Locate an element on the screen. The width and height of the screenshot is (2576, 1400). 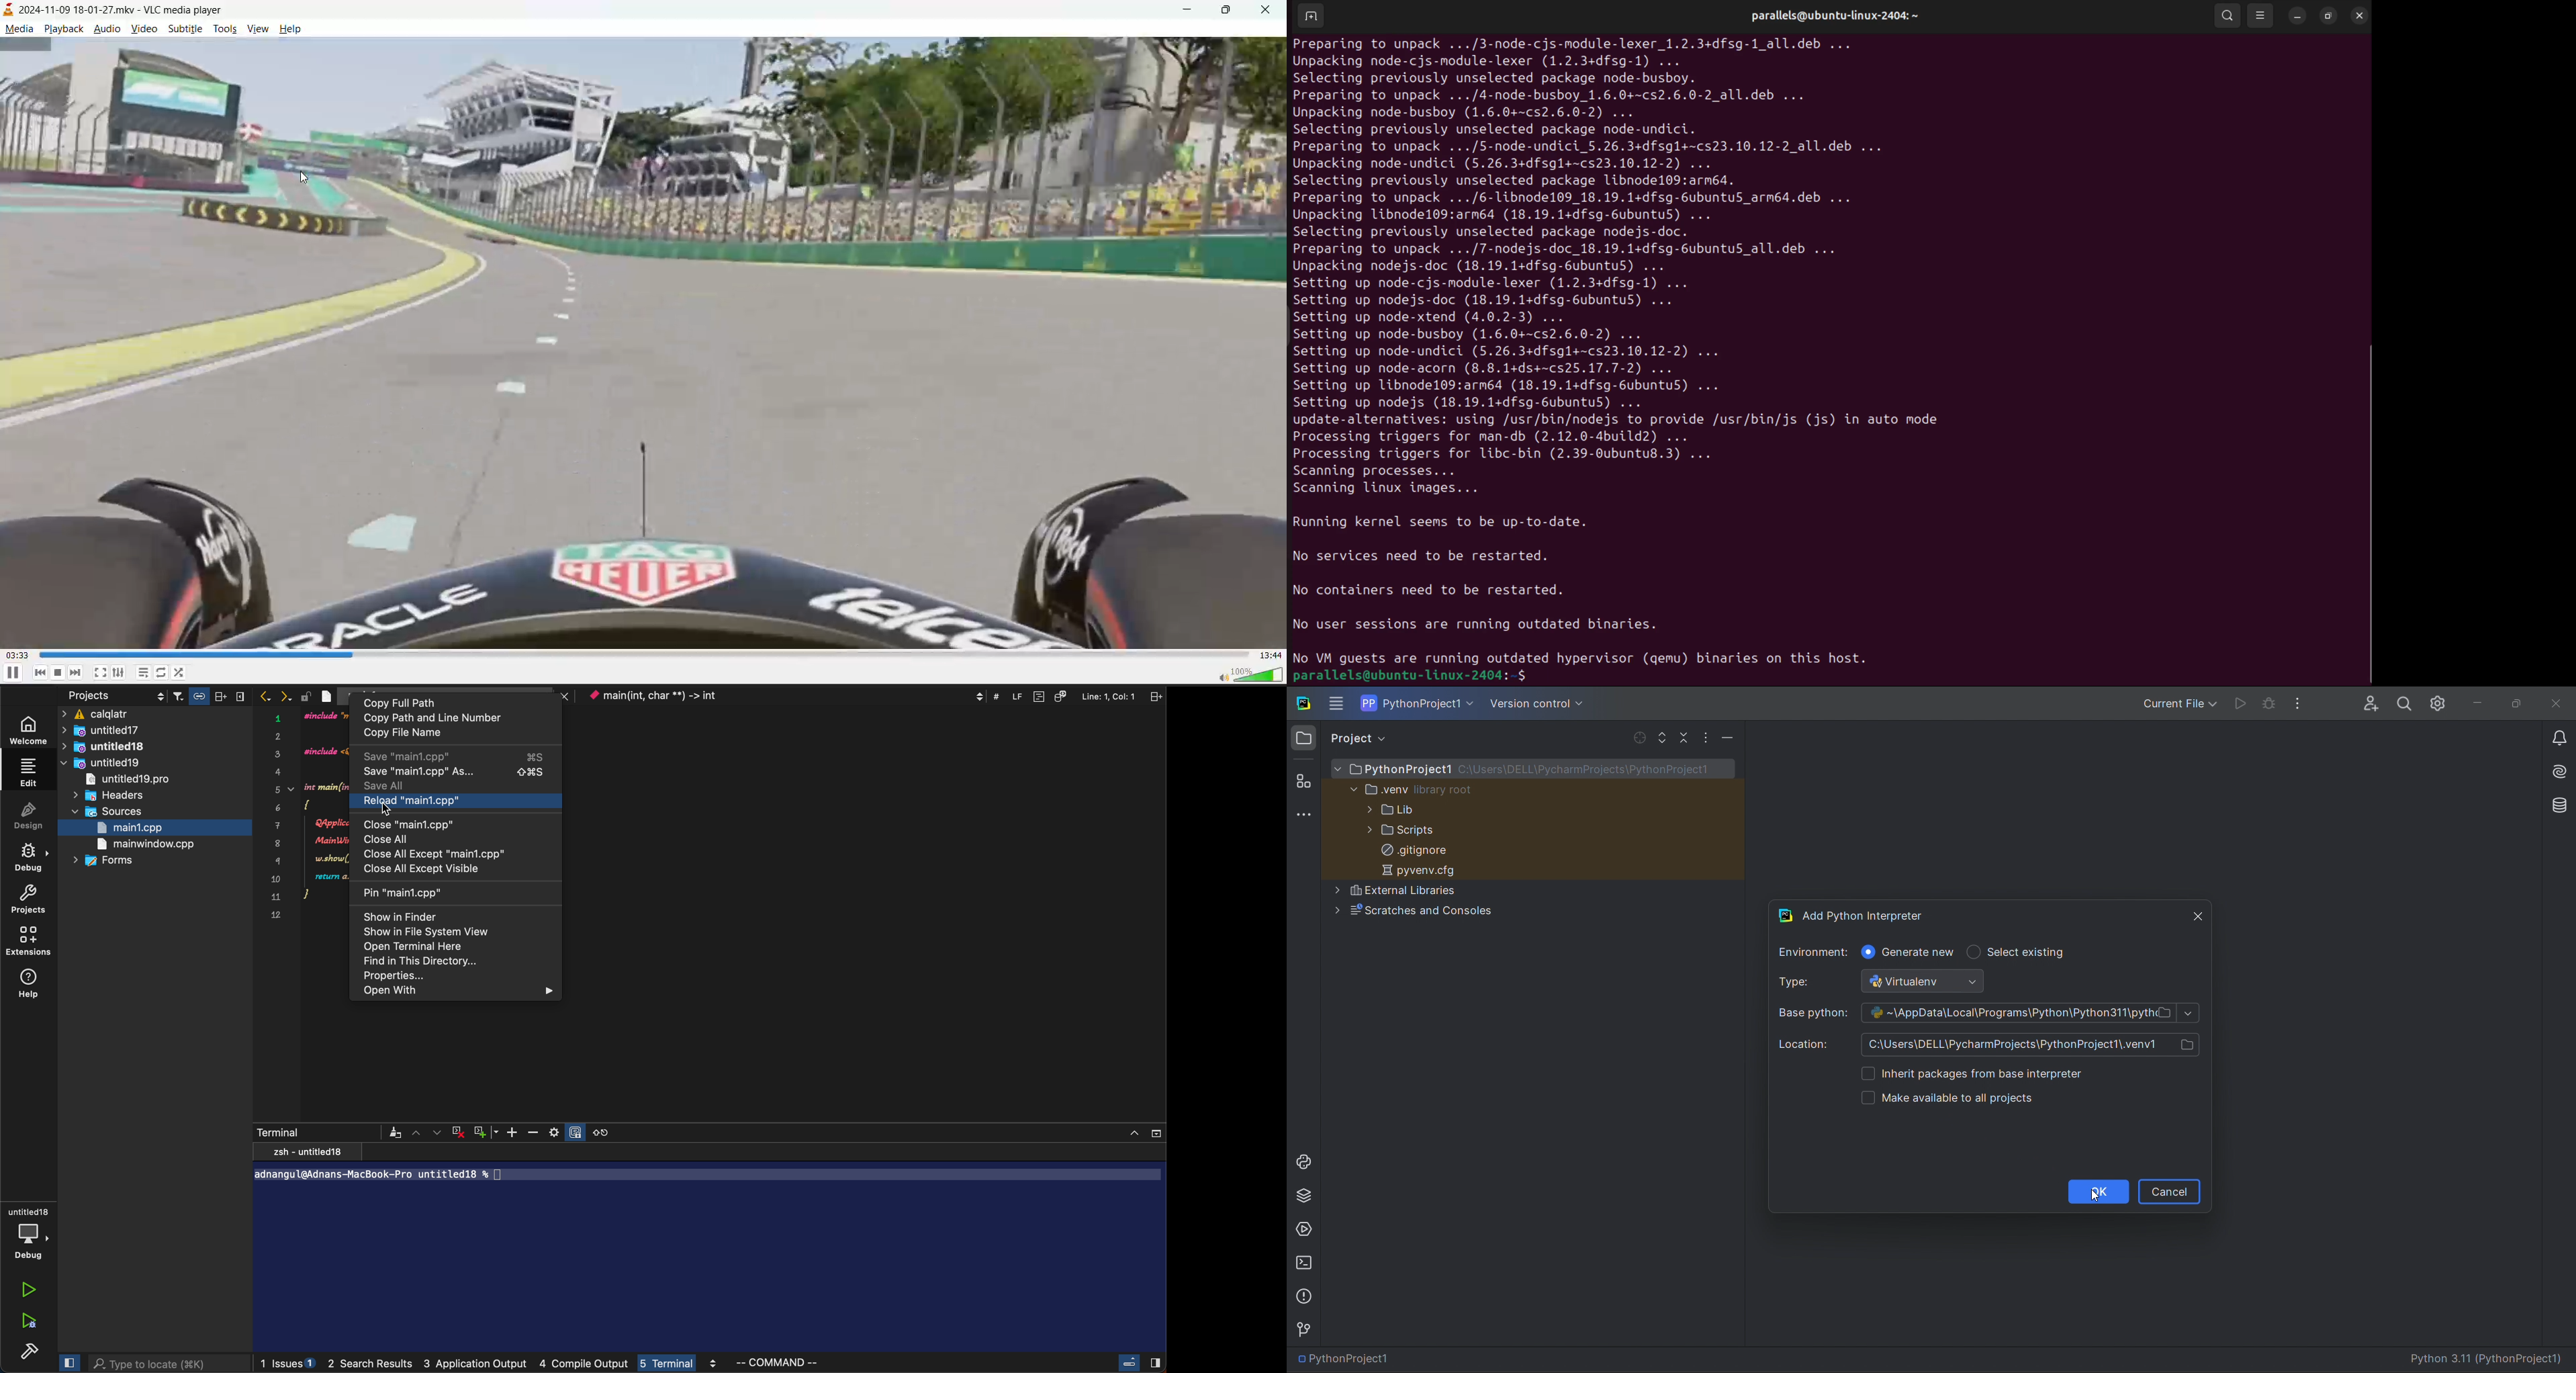
debug is located at coordinates (34, 859).